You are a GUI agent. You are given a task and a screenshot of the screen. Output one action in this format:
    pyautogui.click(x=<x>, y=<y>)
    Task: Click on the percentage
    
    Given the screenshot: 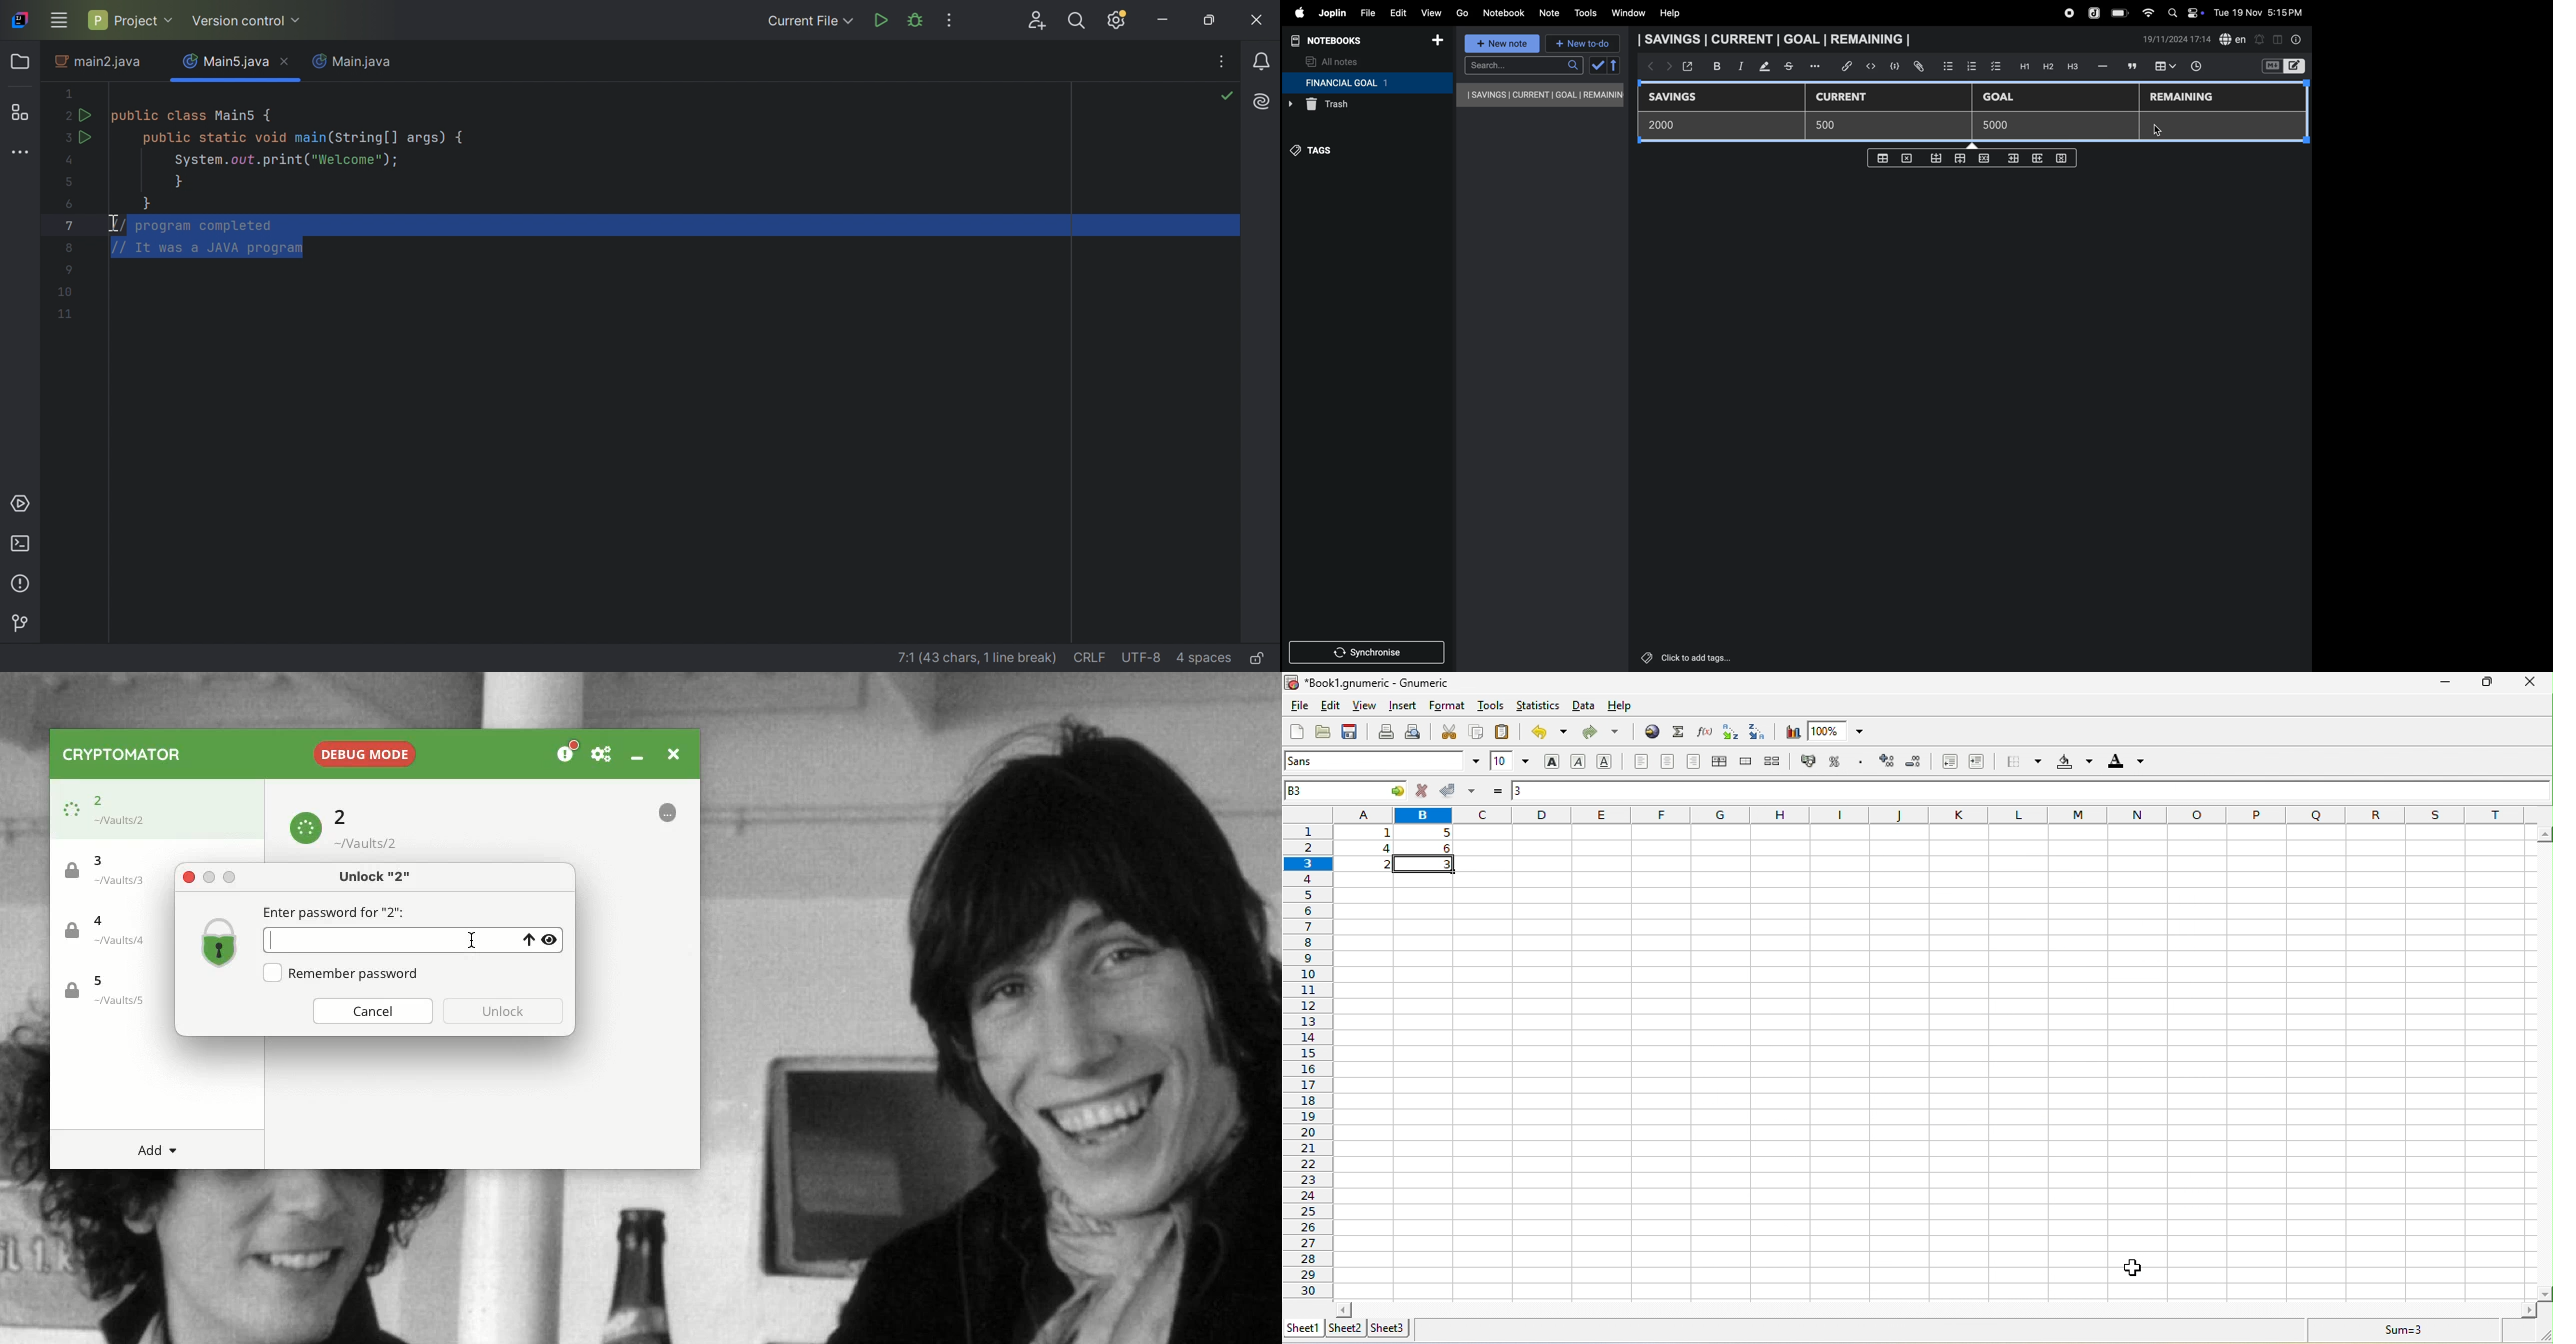 What is the action you would take?
    pyautogui.click(x=1839, y=762)
    